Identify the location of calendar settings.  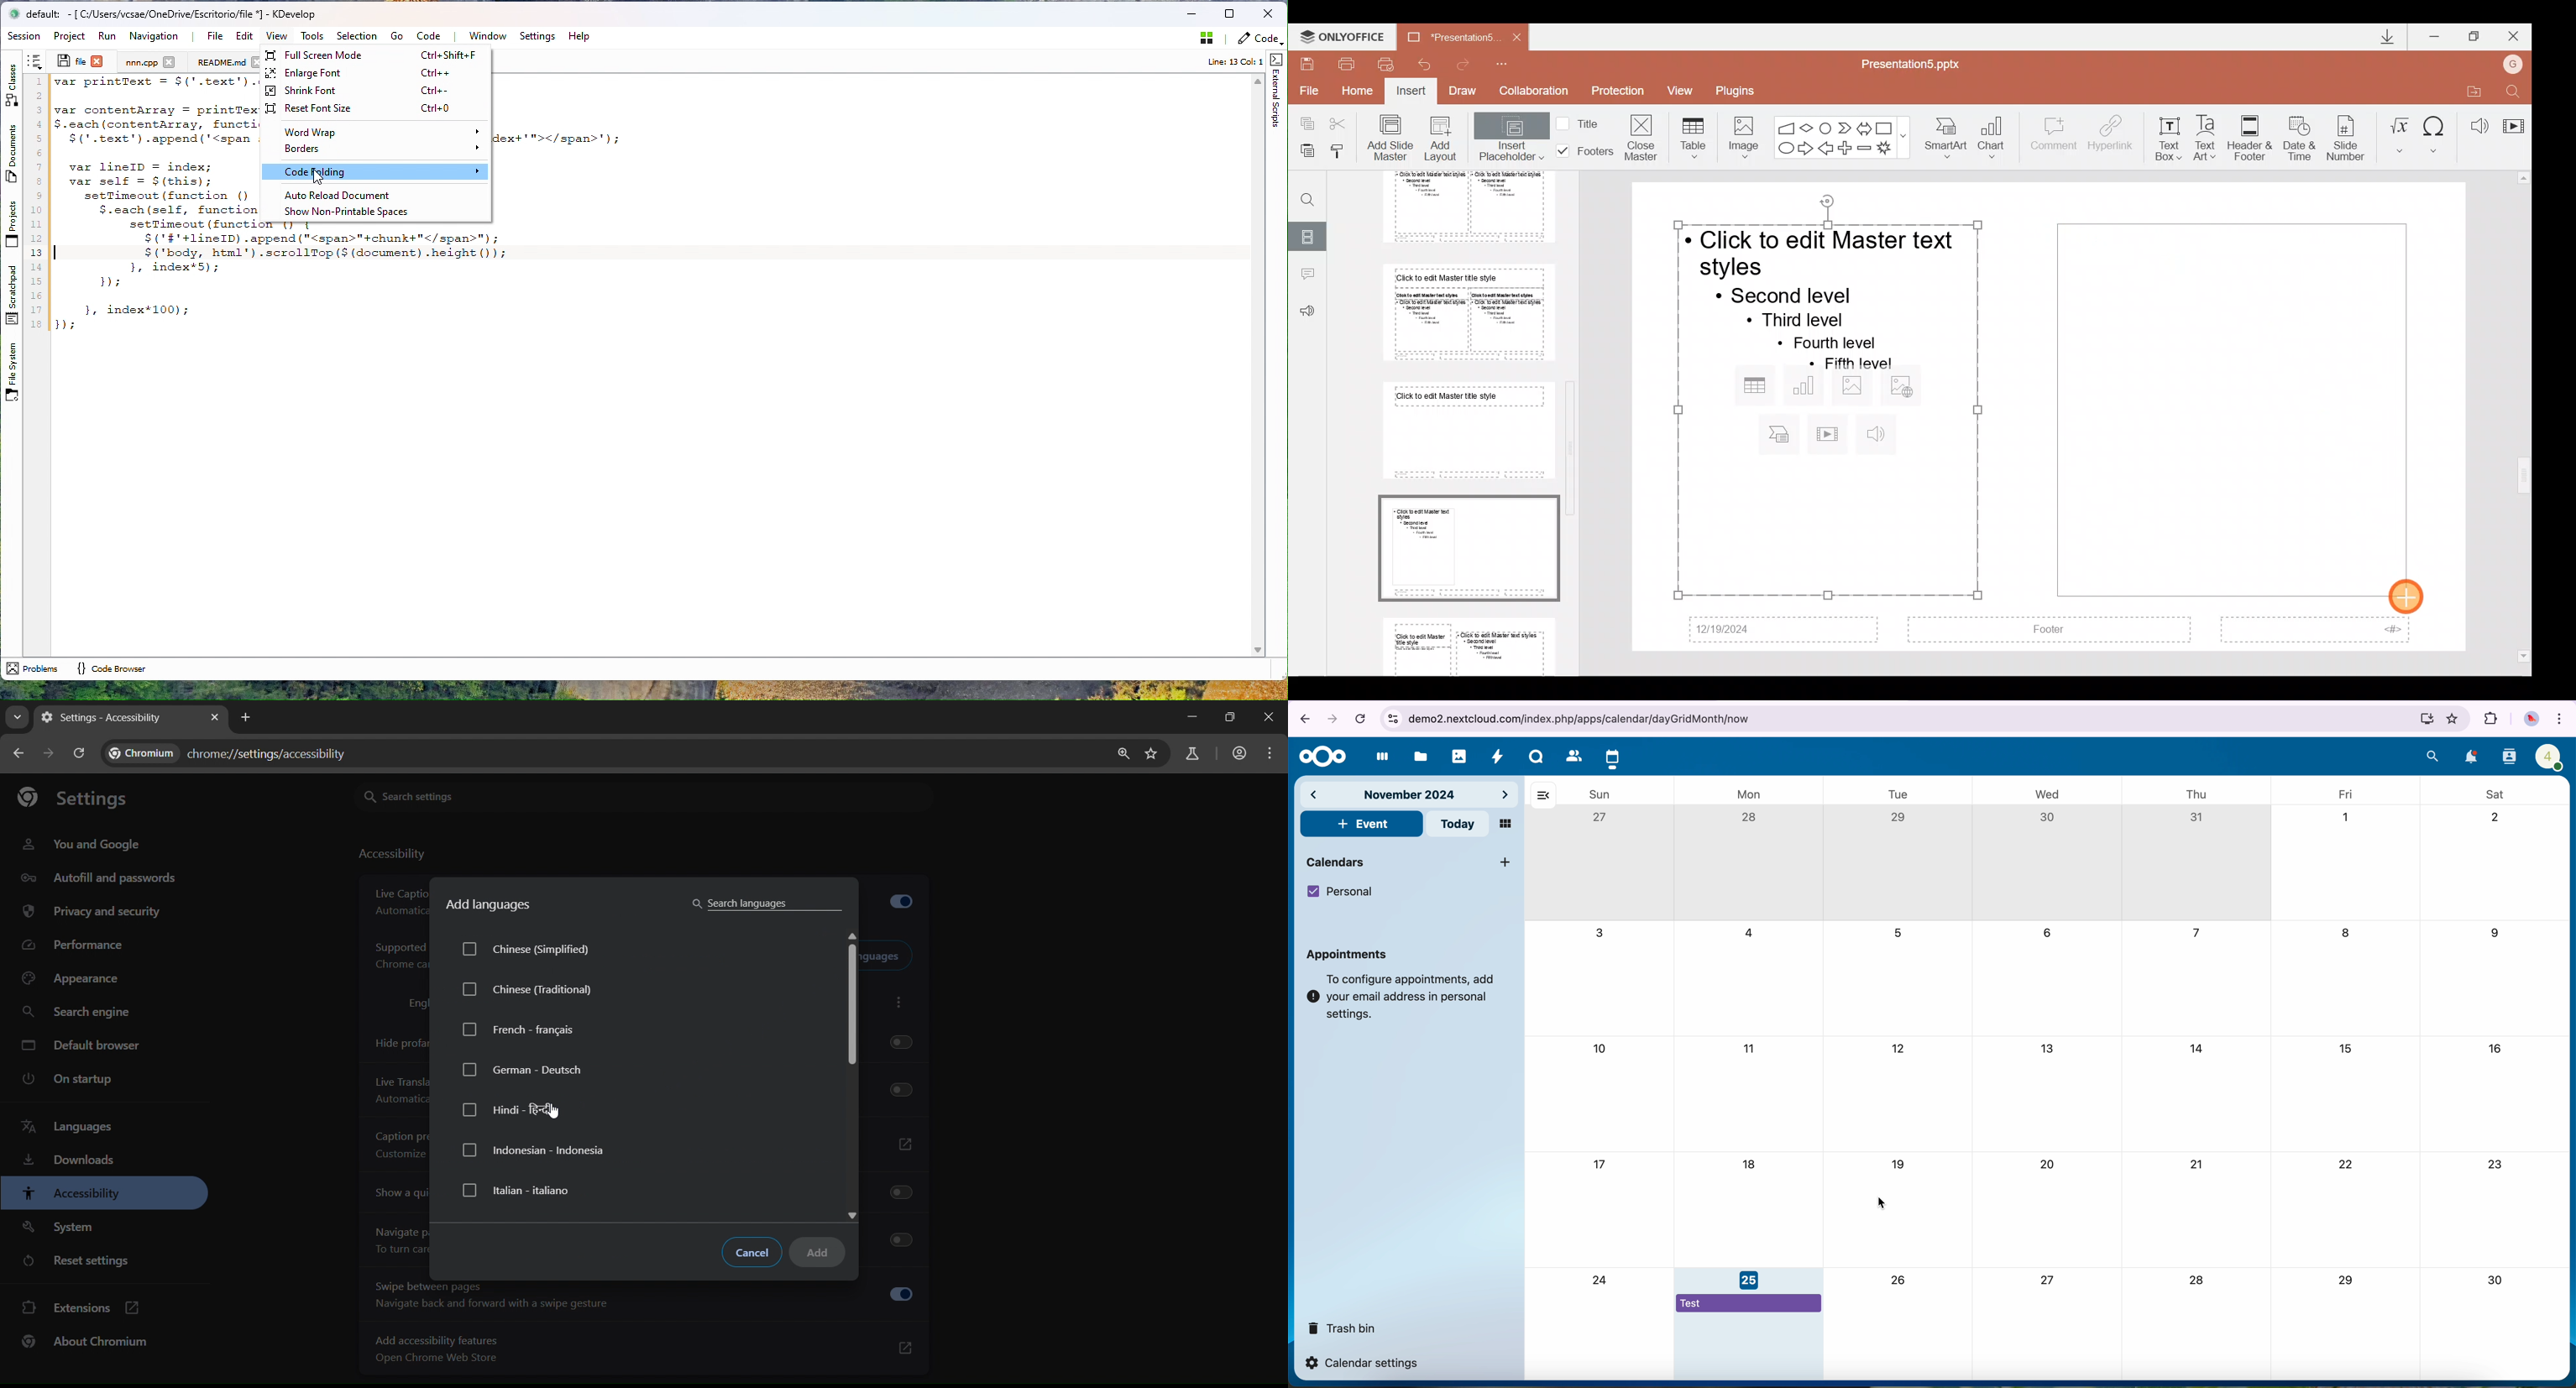
(1365, 1363).